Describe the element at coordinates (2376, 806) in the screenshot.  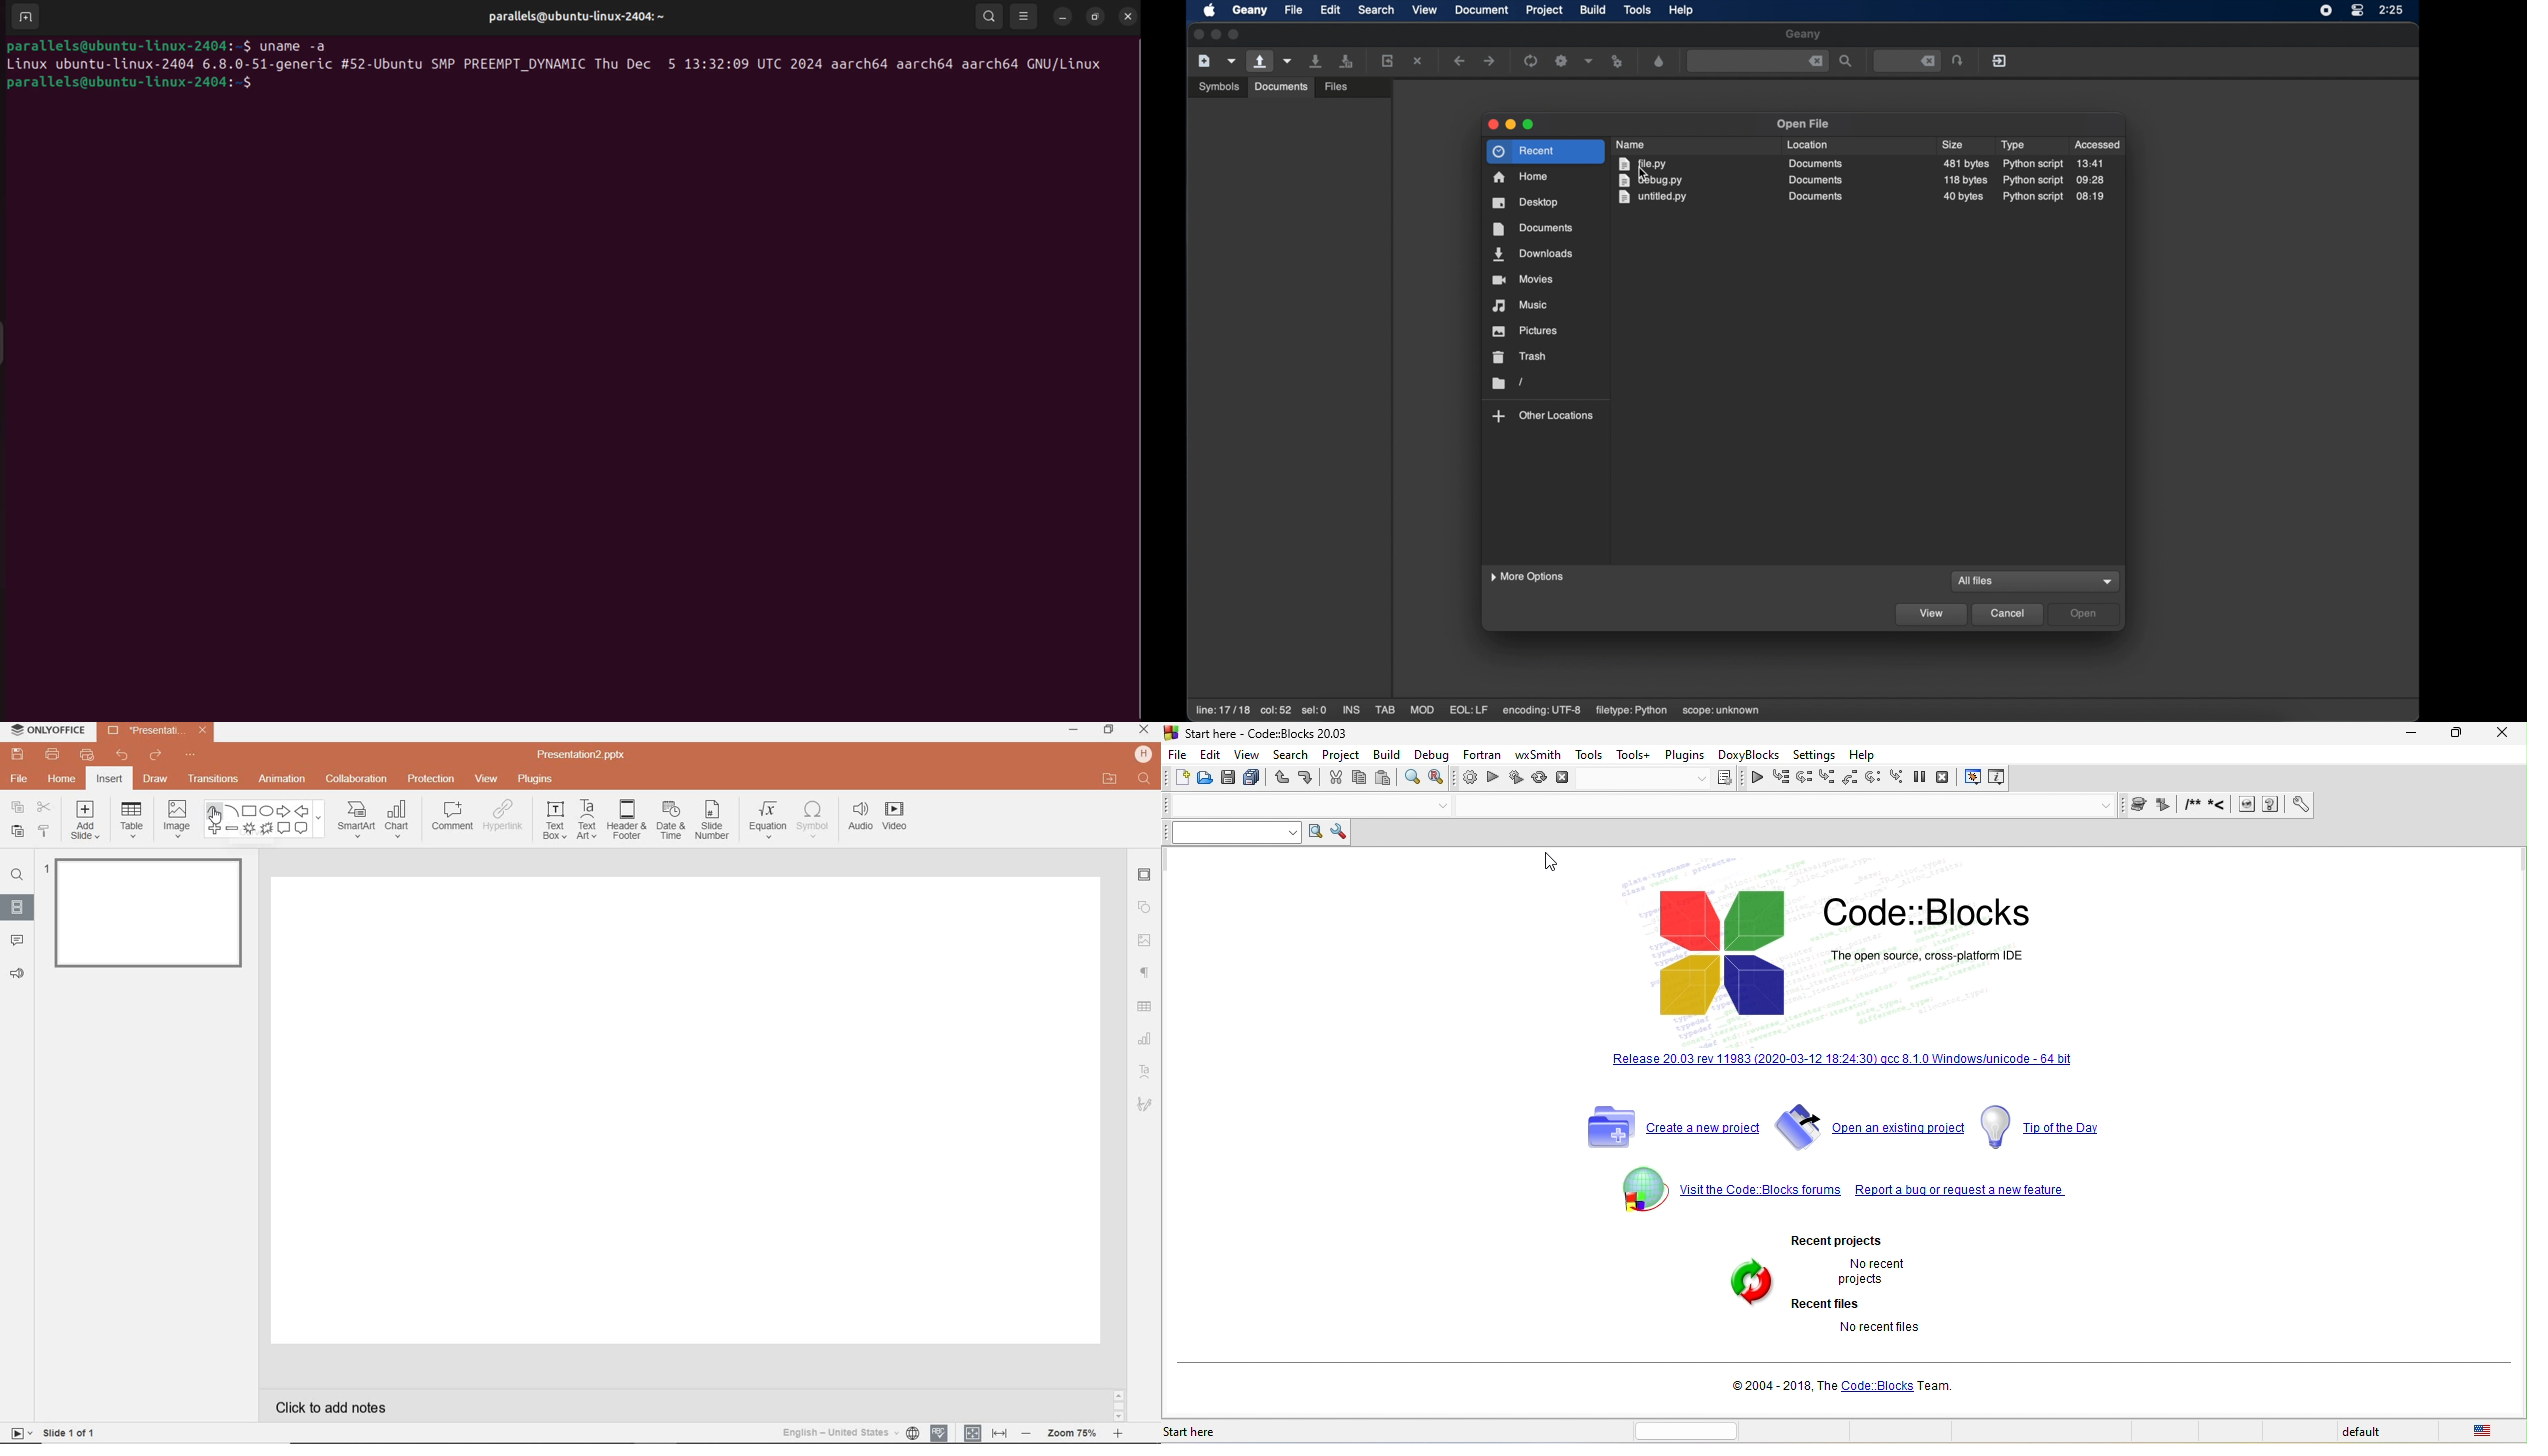
I see `line comment` at that location.